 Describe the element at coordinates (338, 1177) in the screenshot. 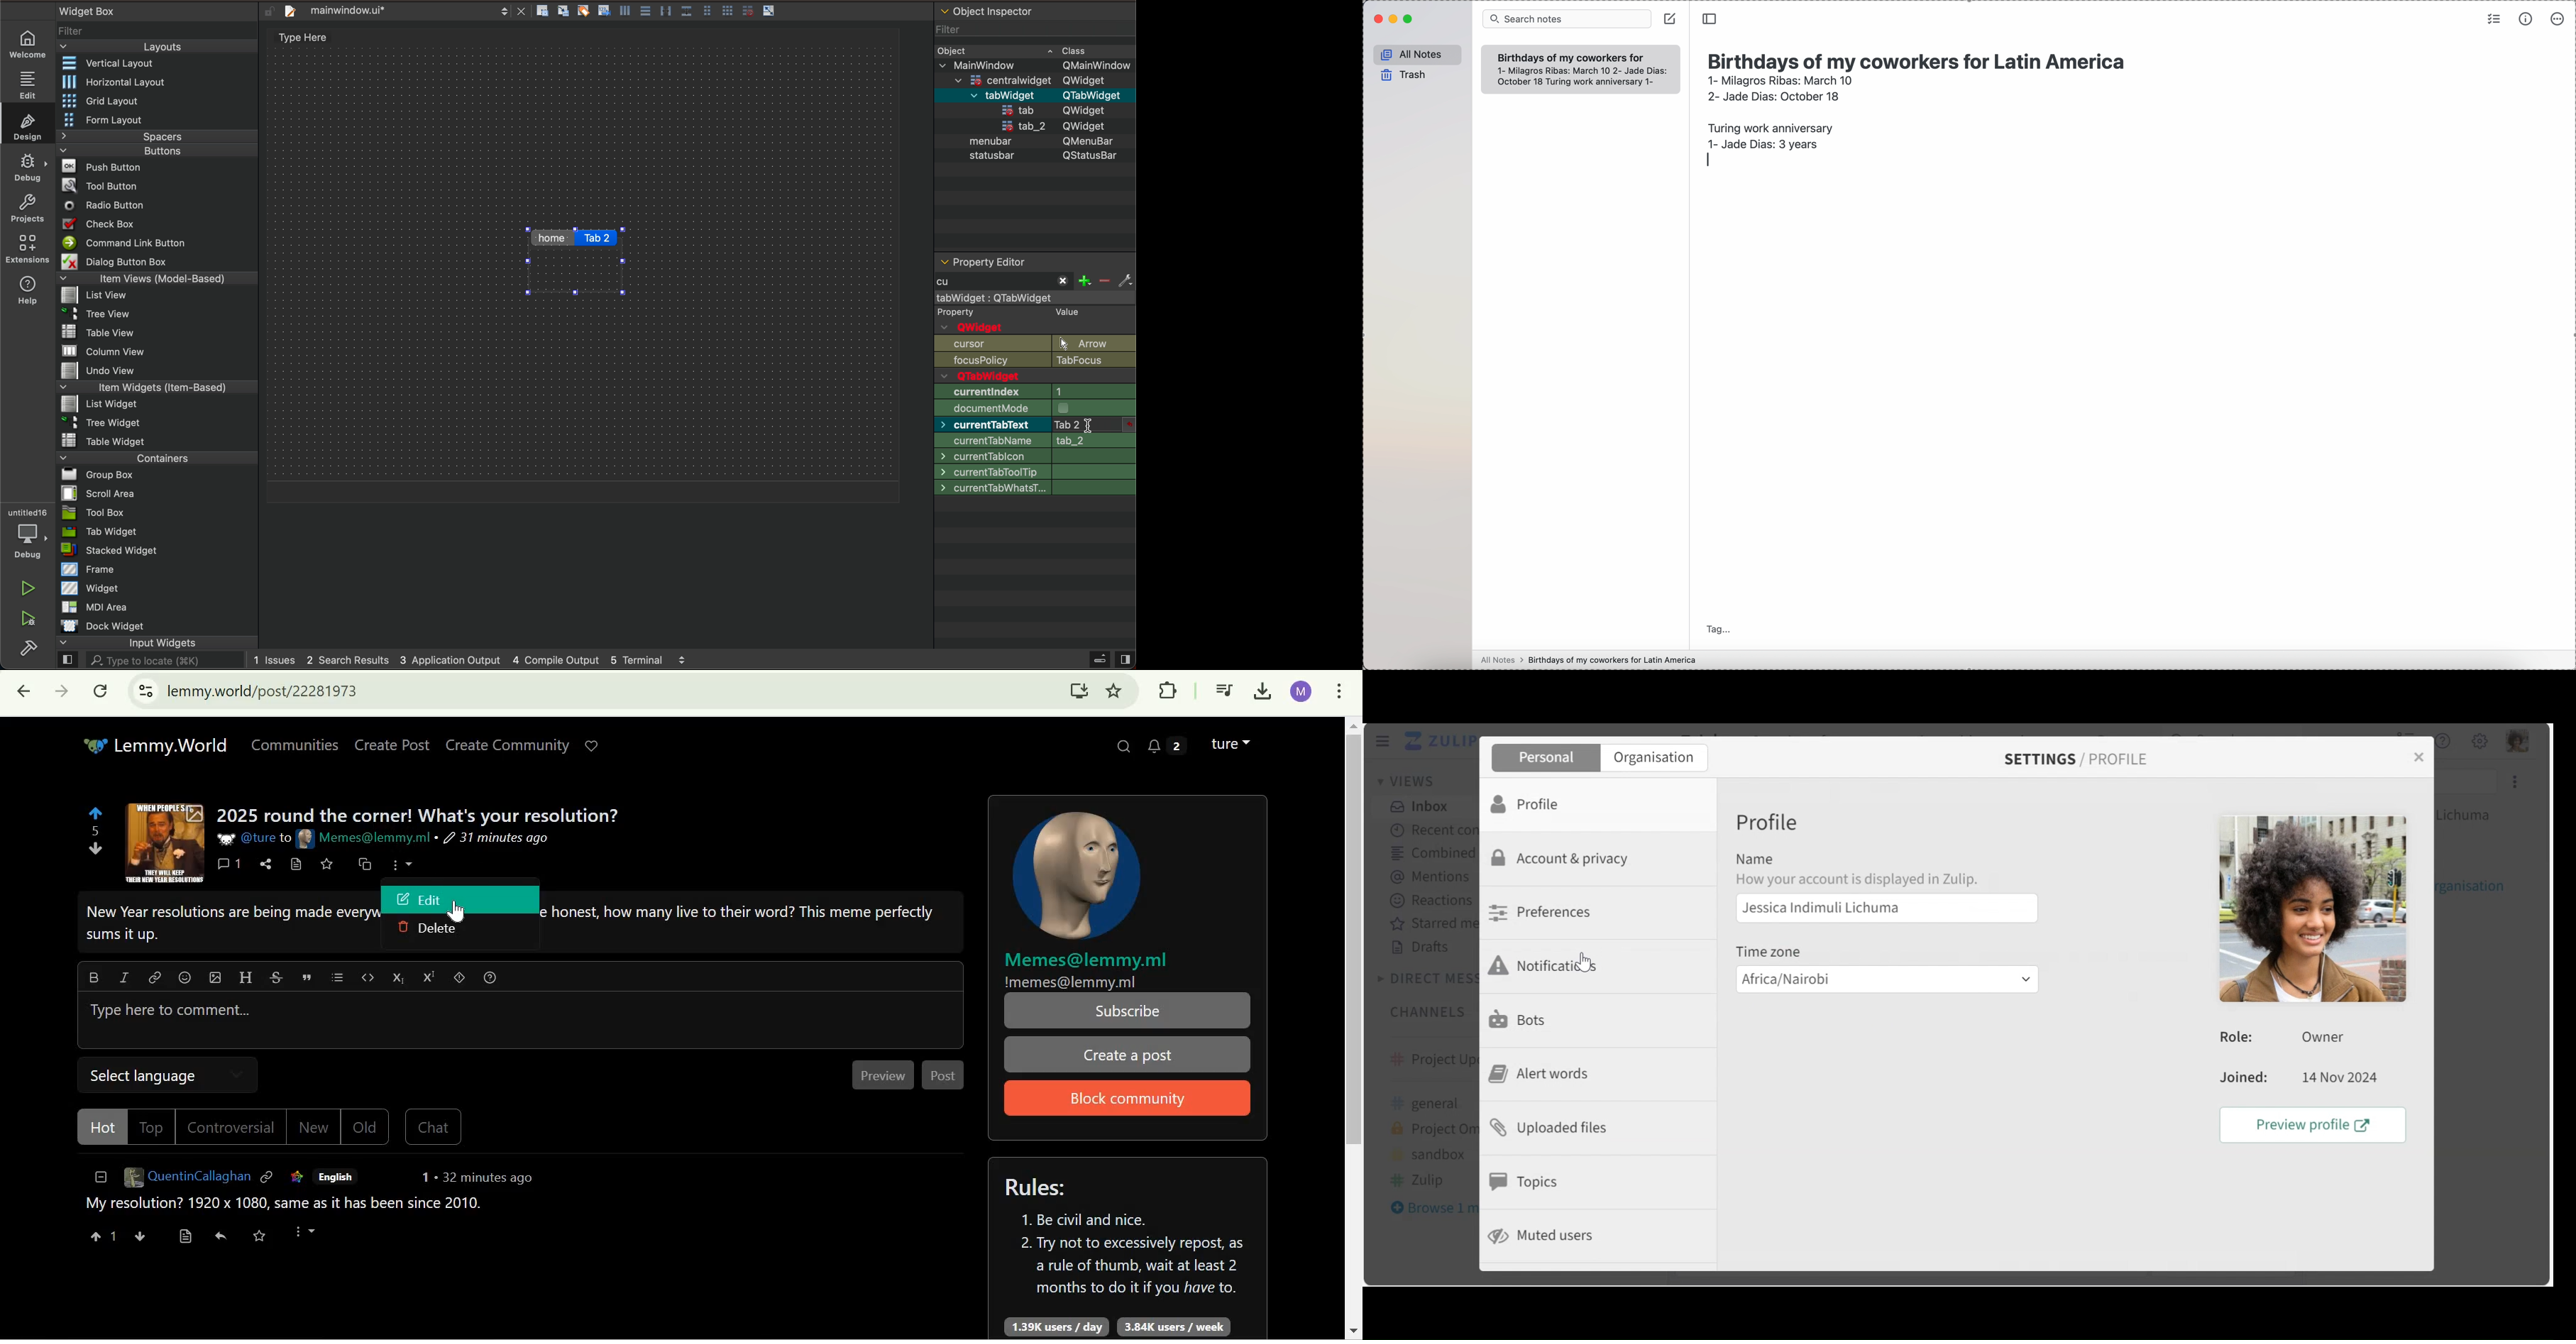

I see `English` at that location.